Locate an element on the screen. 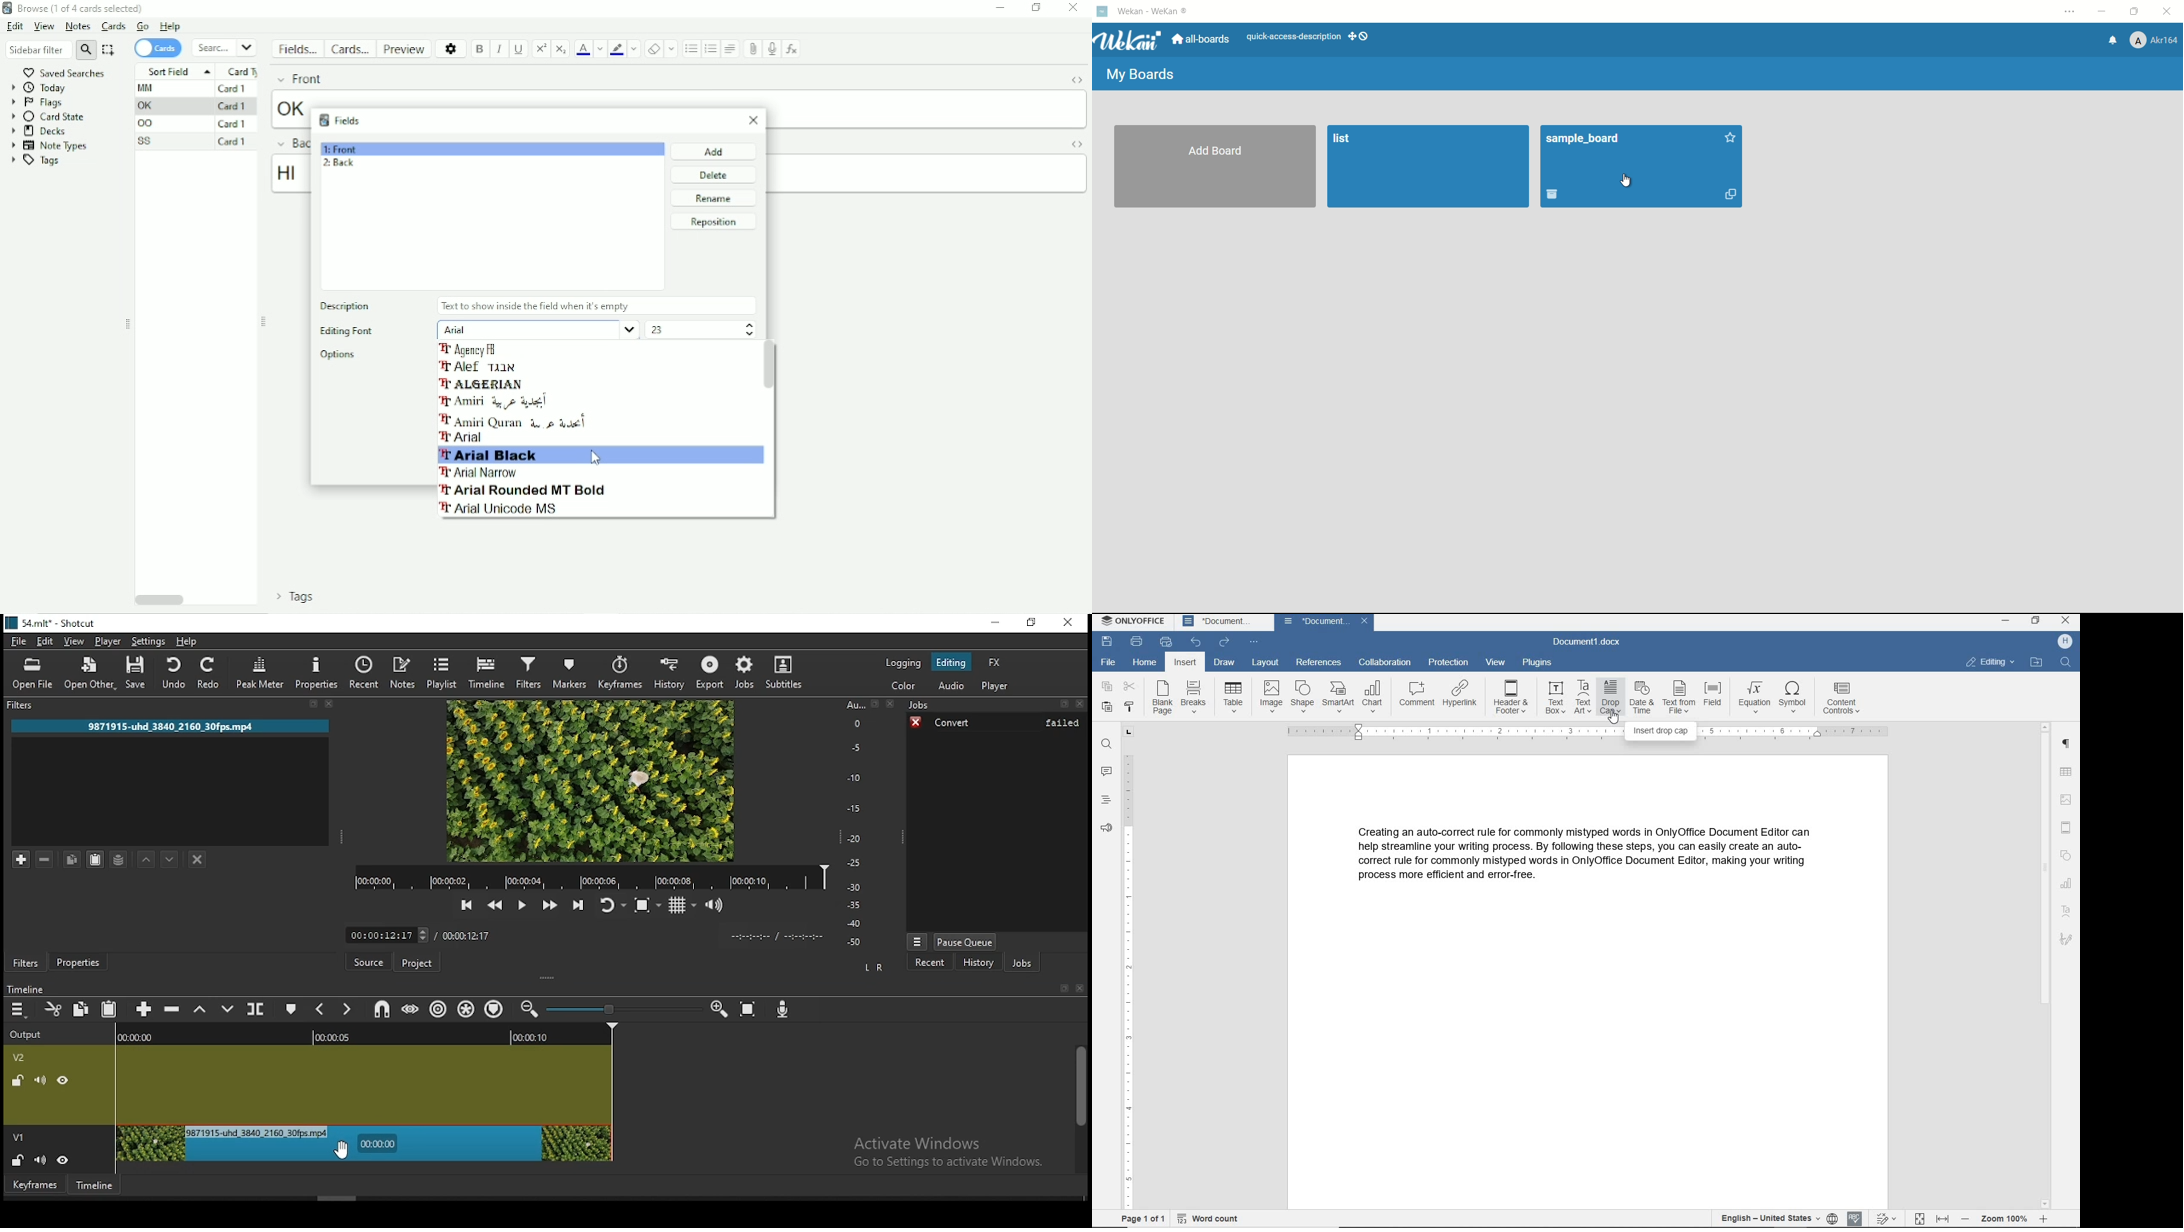 The image size is (2184, 1232). blank page is located at coordinates (1162, 698).